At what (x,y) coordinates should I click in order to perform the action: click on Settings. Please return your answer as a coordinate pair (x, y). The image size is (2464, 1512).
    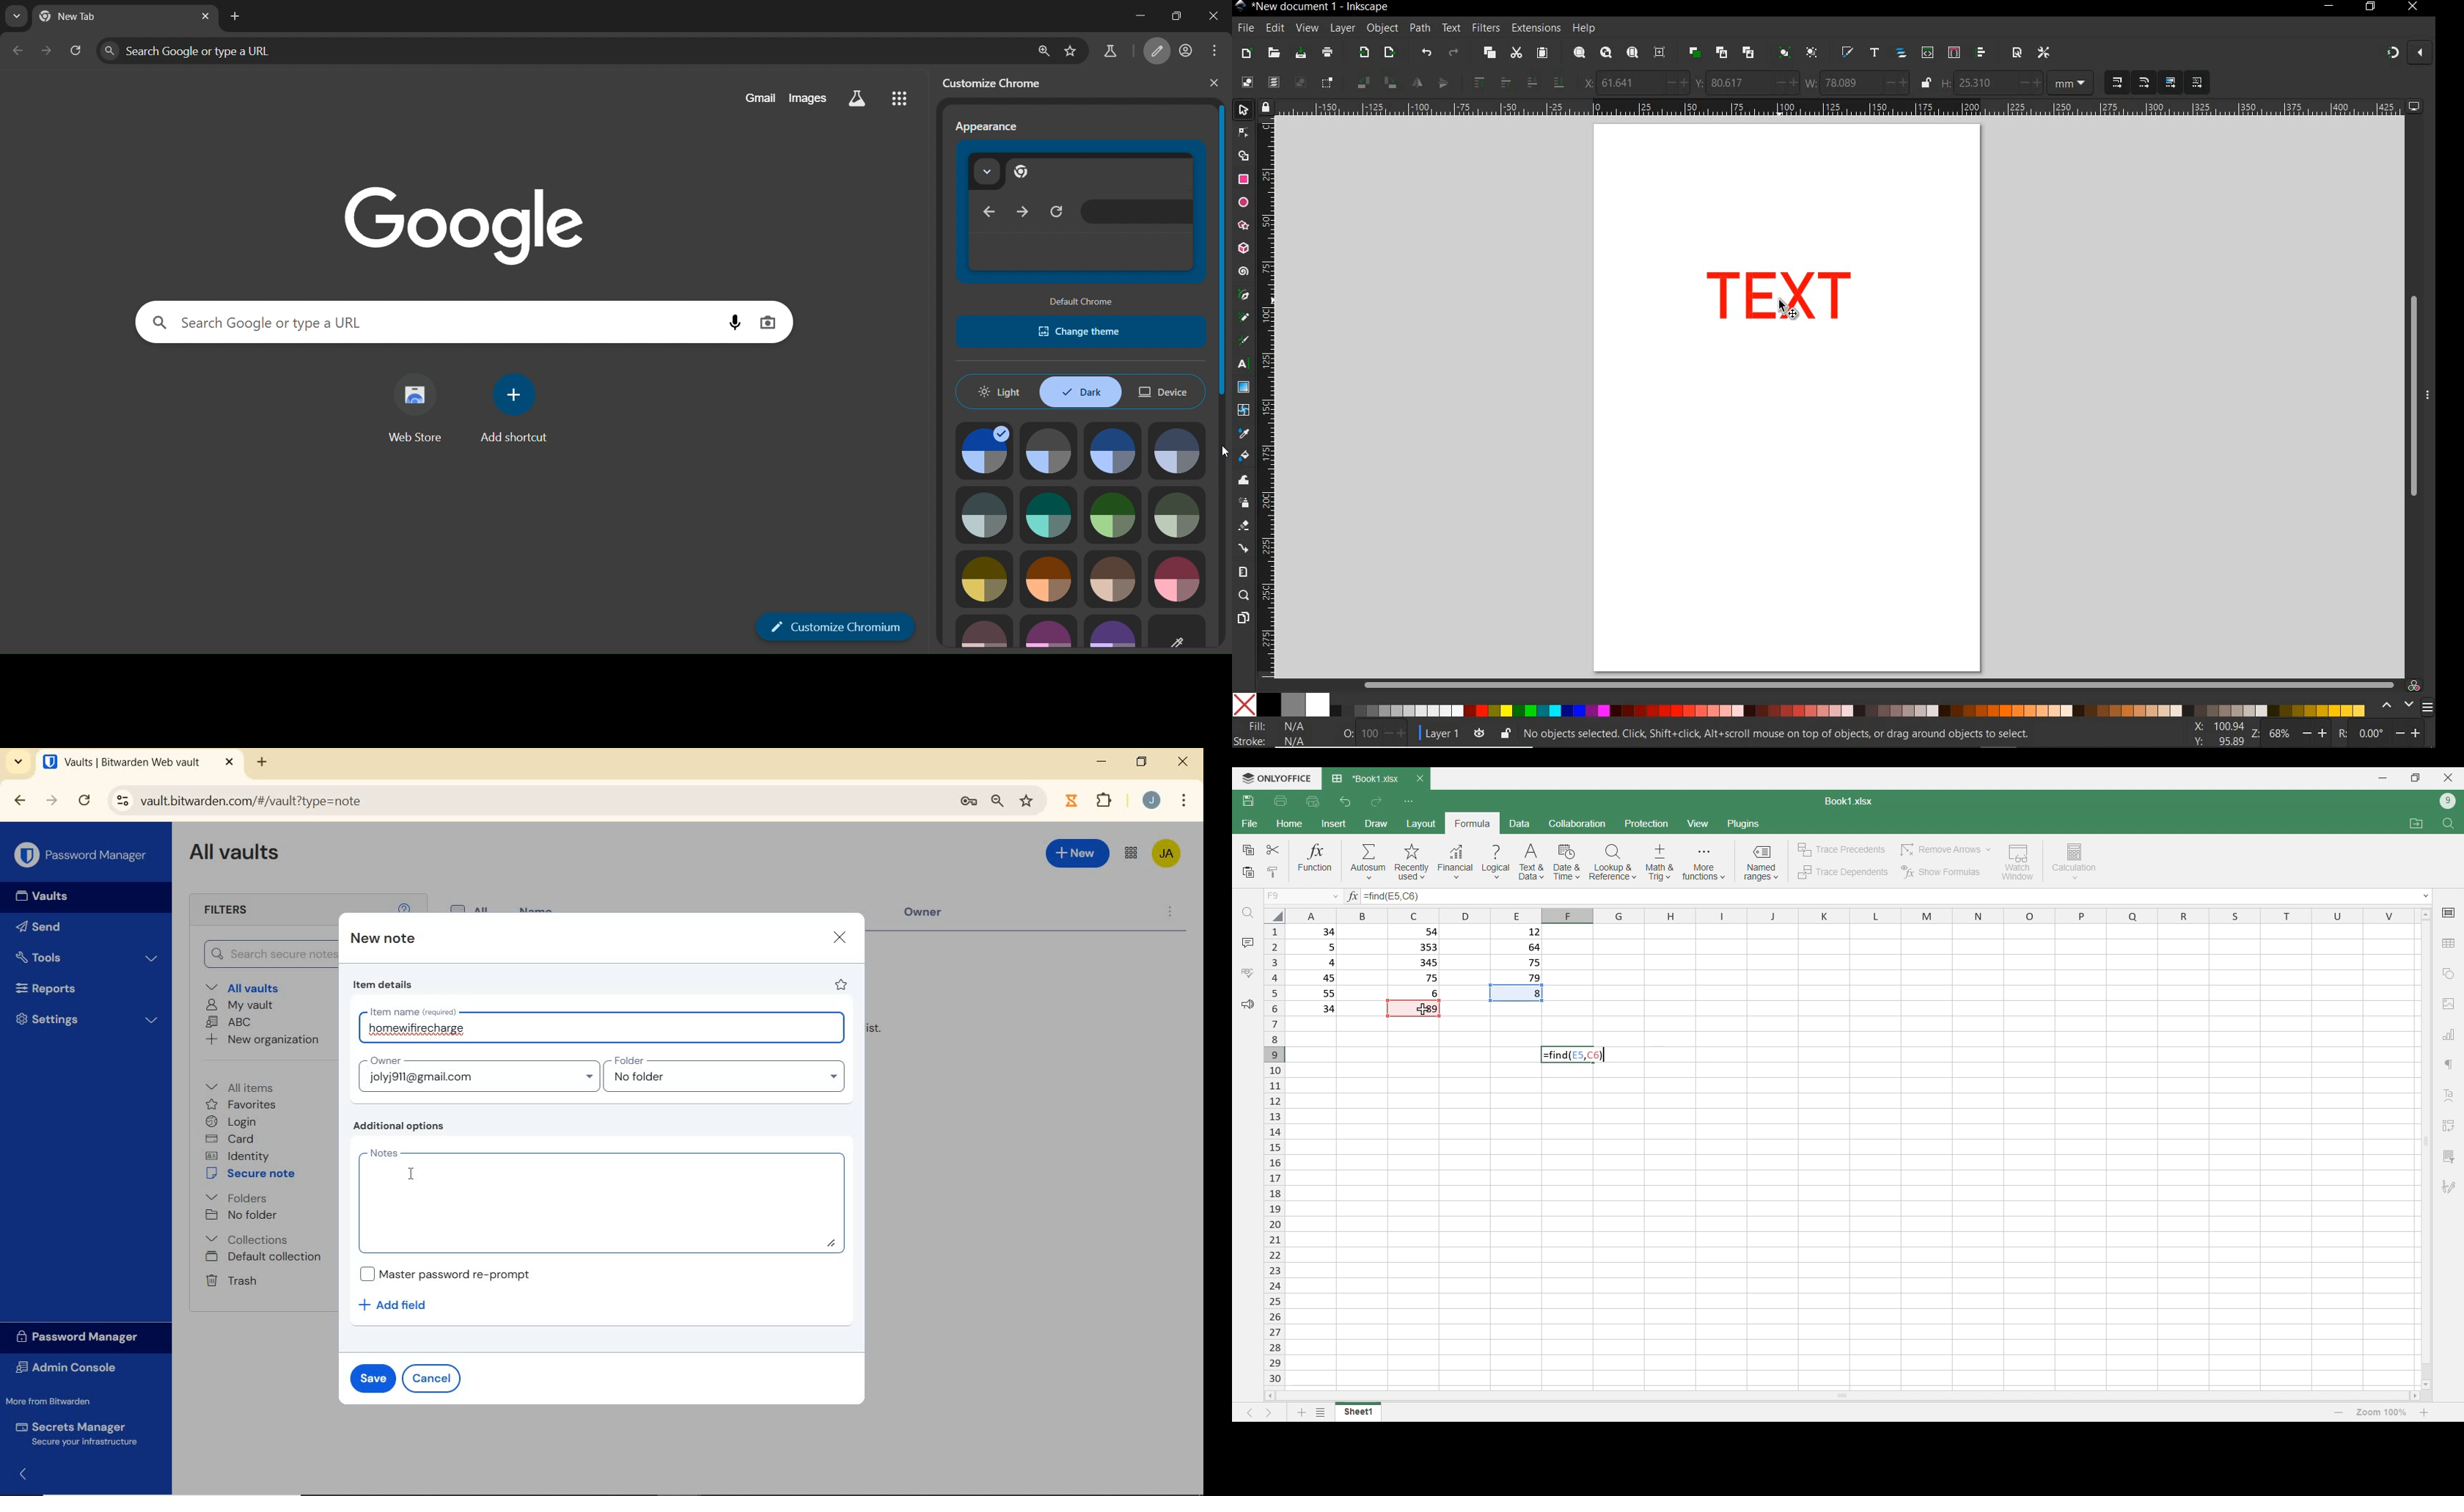
    Looking at the image, I should click on (85, 1019).